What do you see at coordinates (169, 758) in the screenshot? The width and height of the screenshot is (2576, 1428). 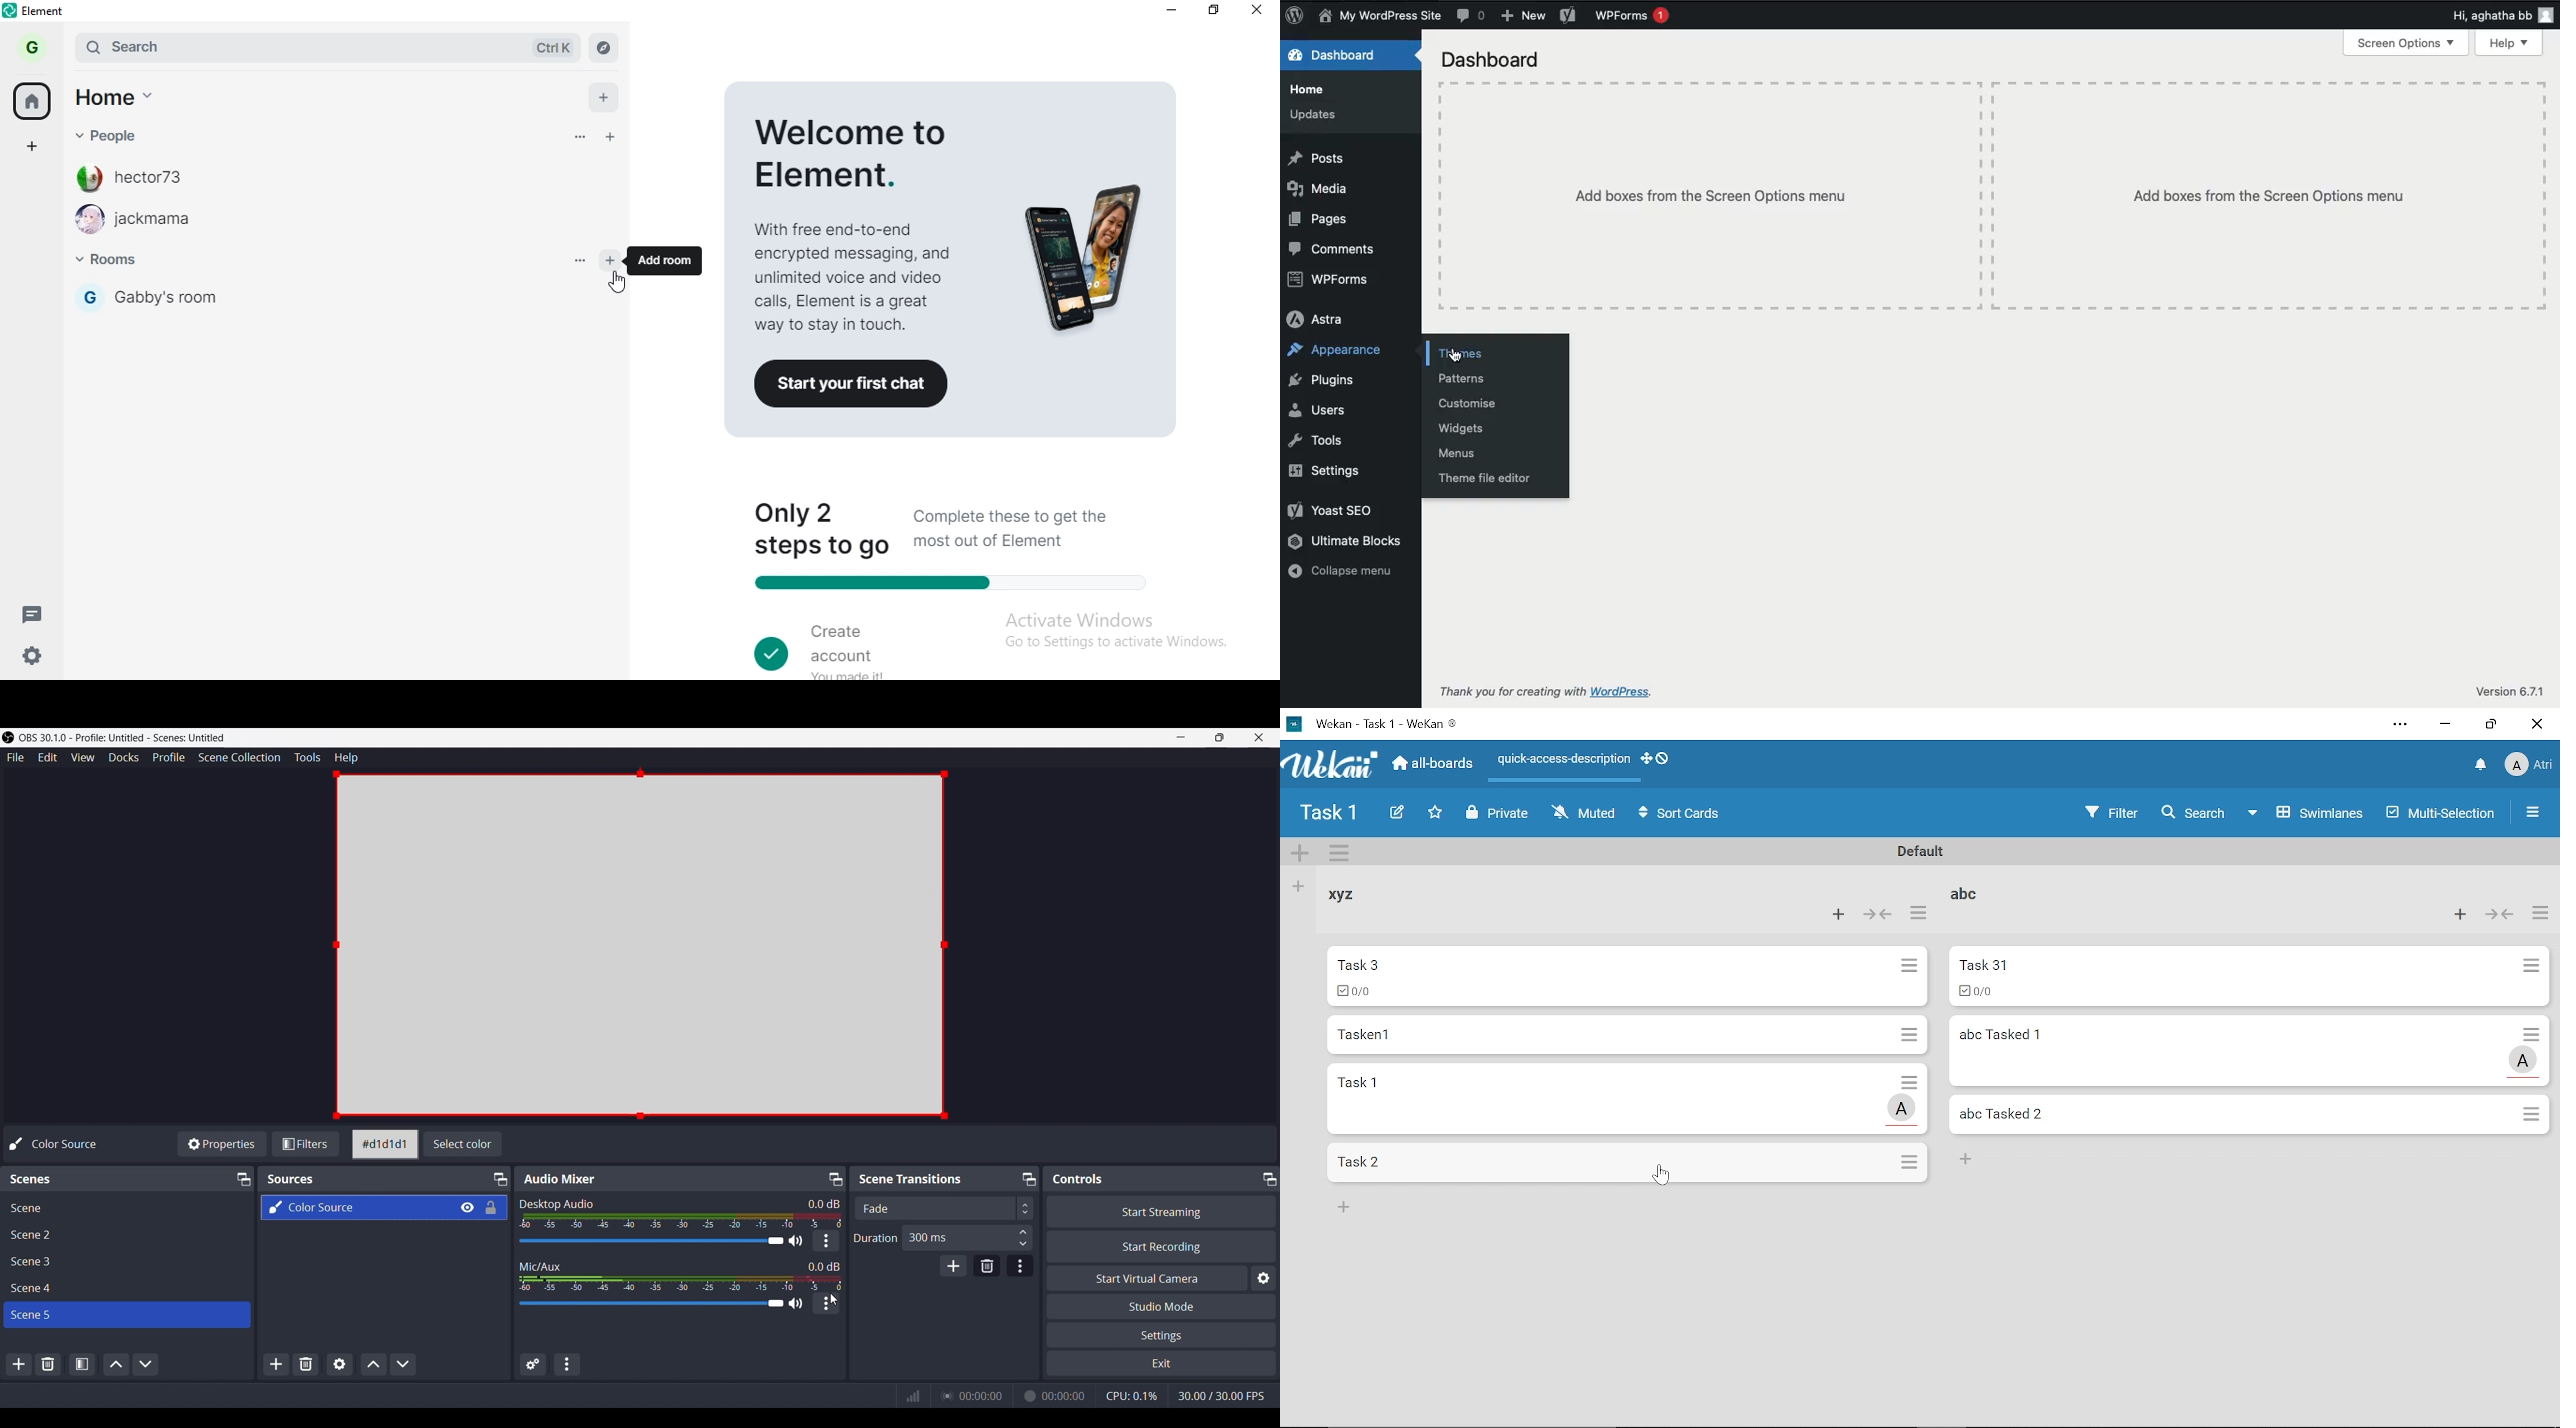 I see `Profile` at bounding box center [169, 758].